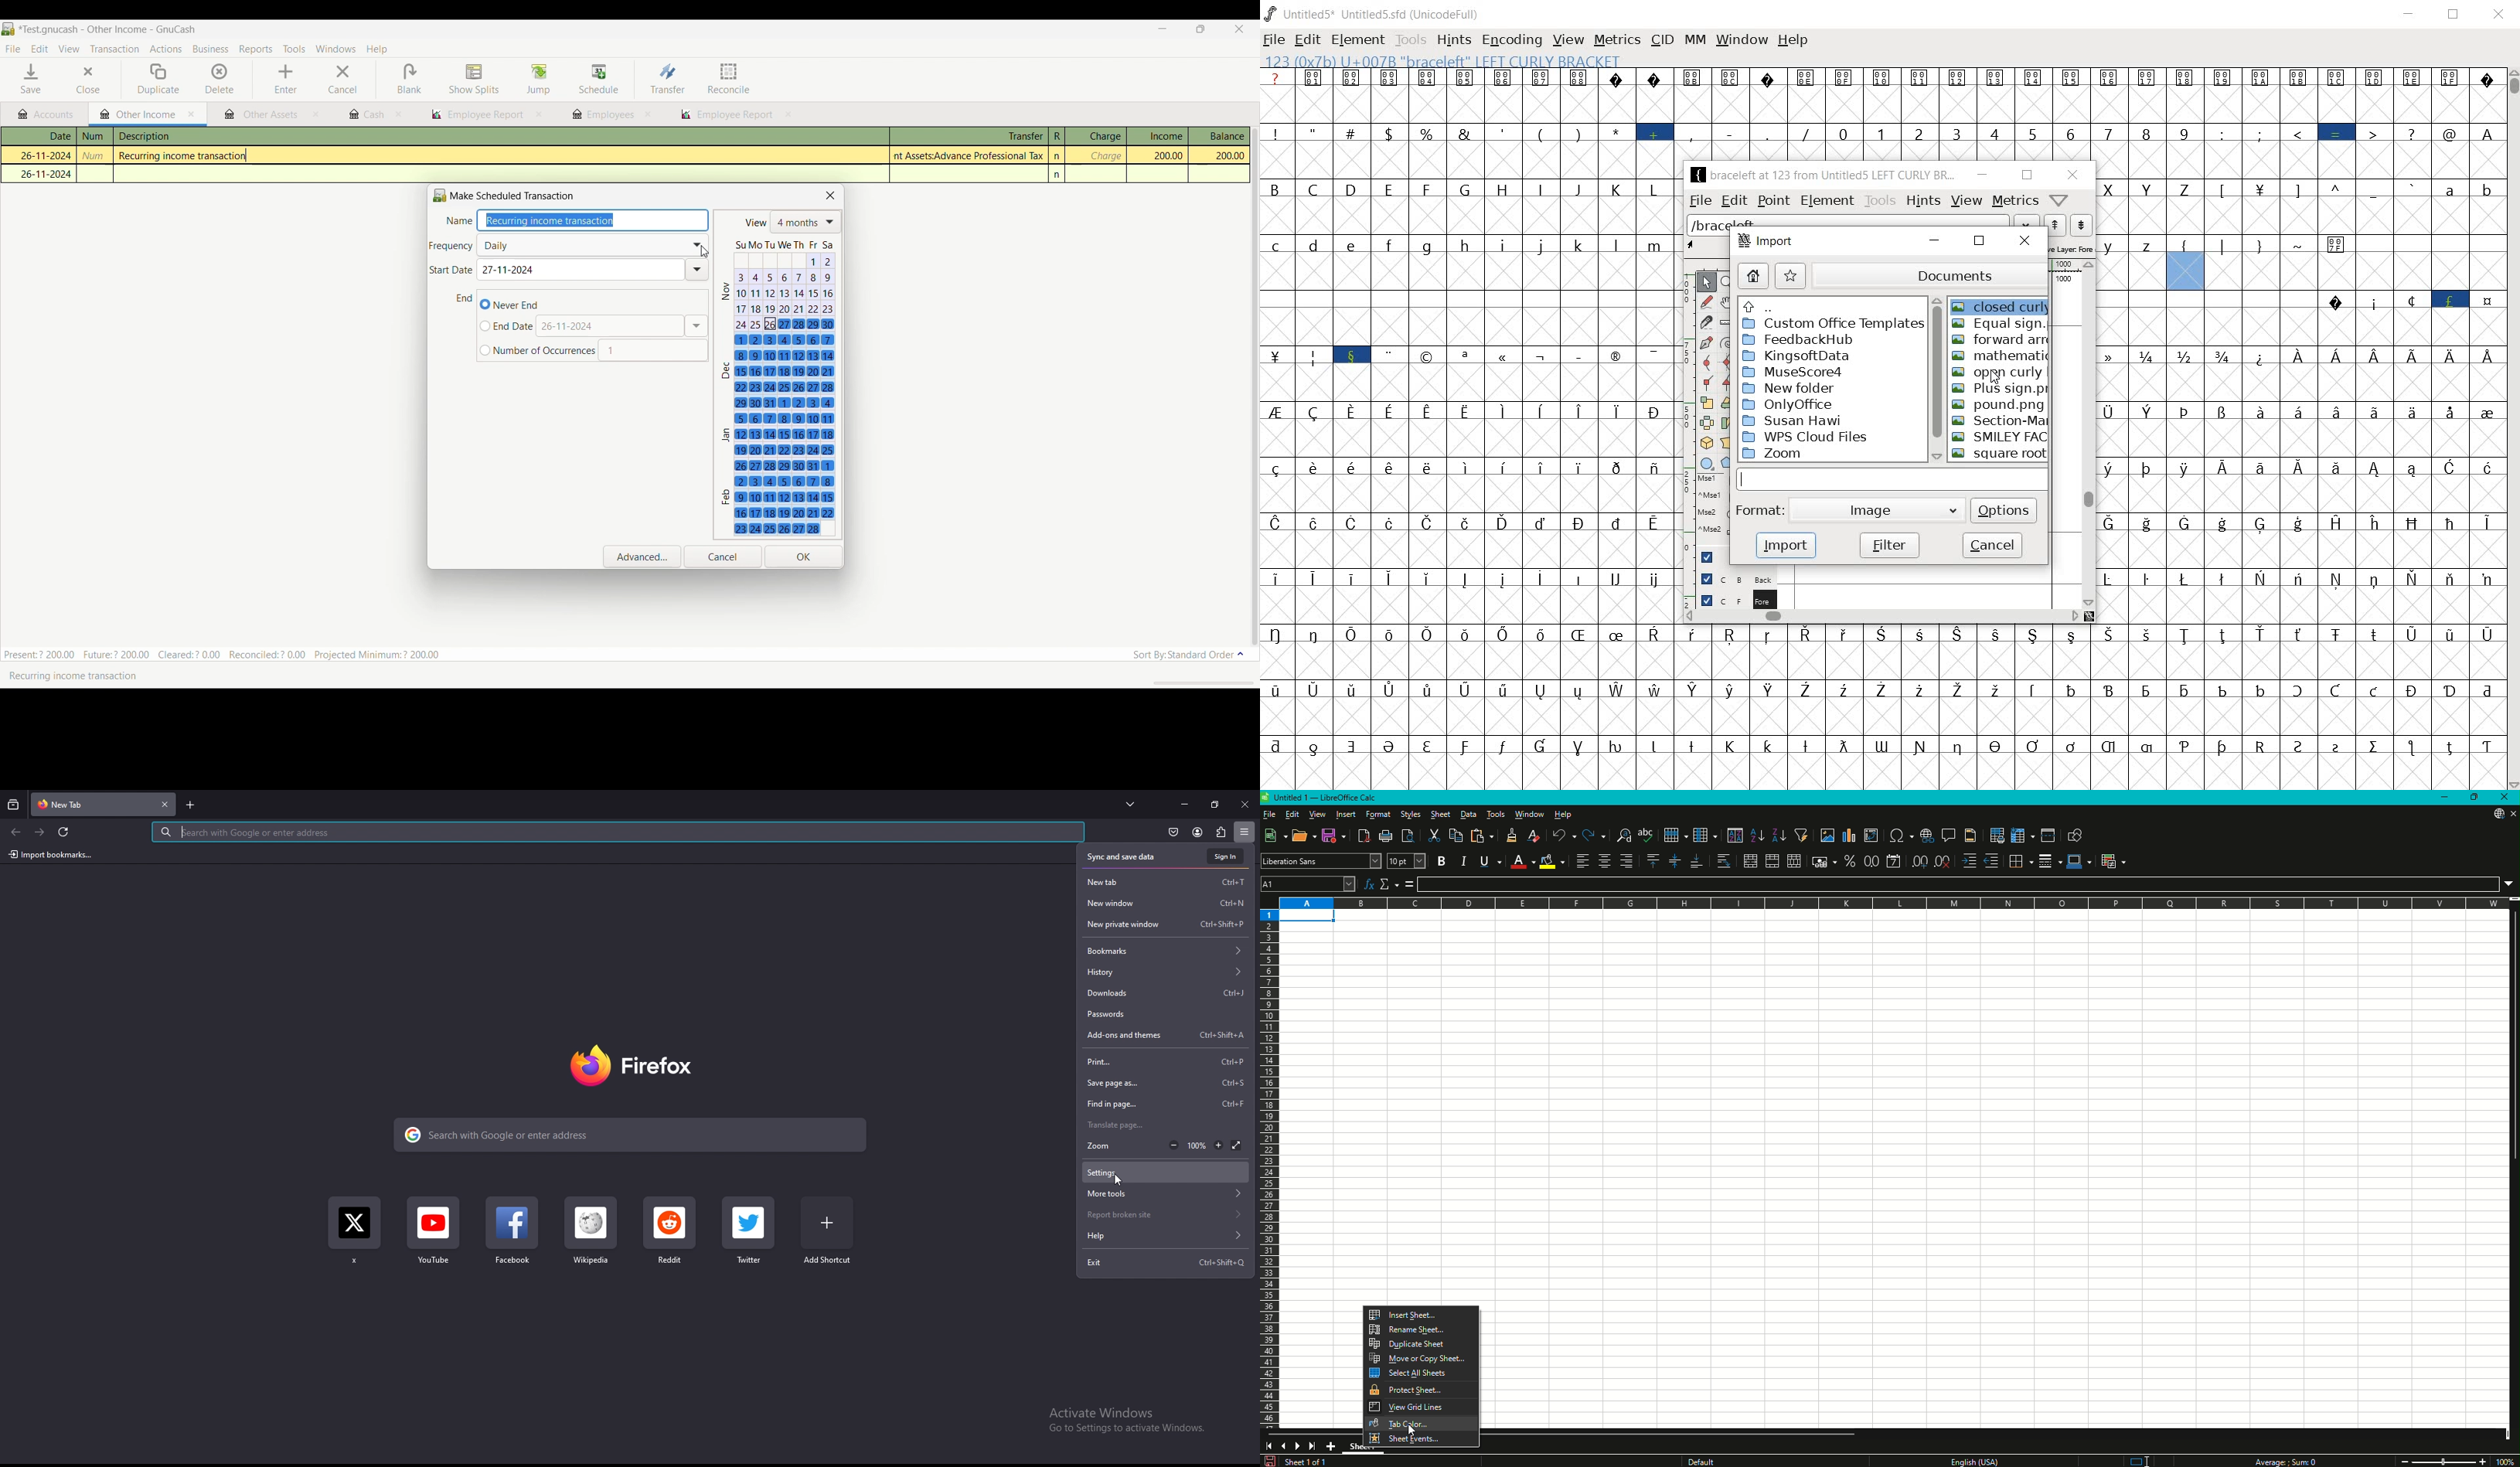  I want to click on Sheet, so click(1442, 814).